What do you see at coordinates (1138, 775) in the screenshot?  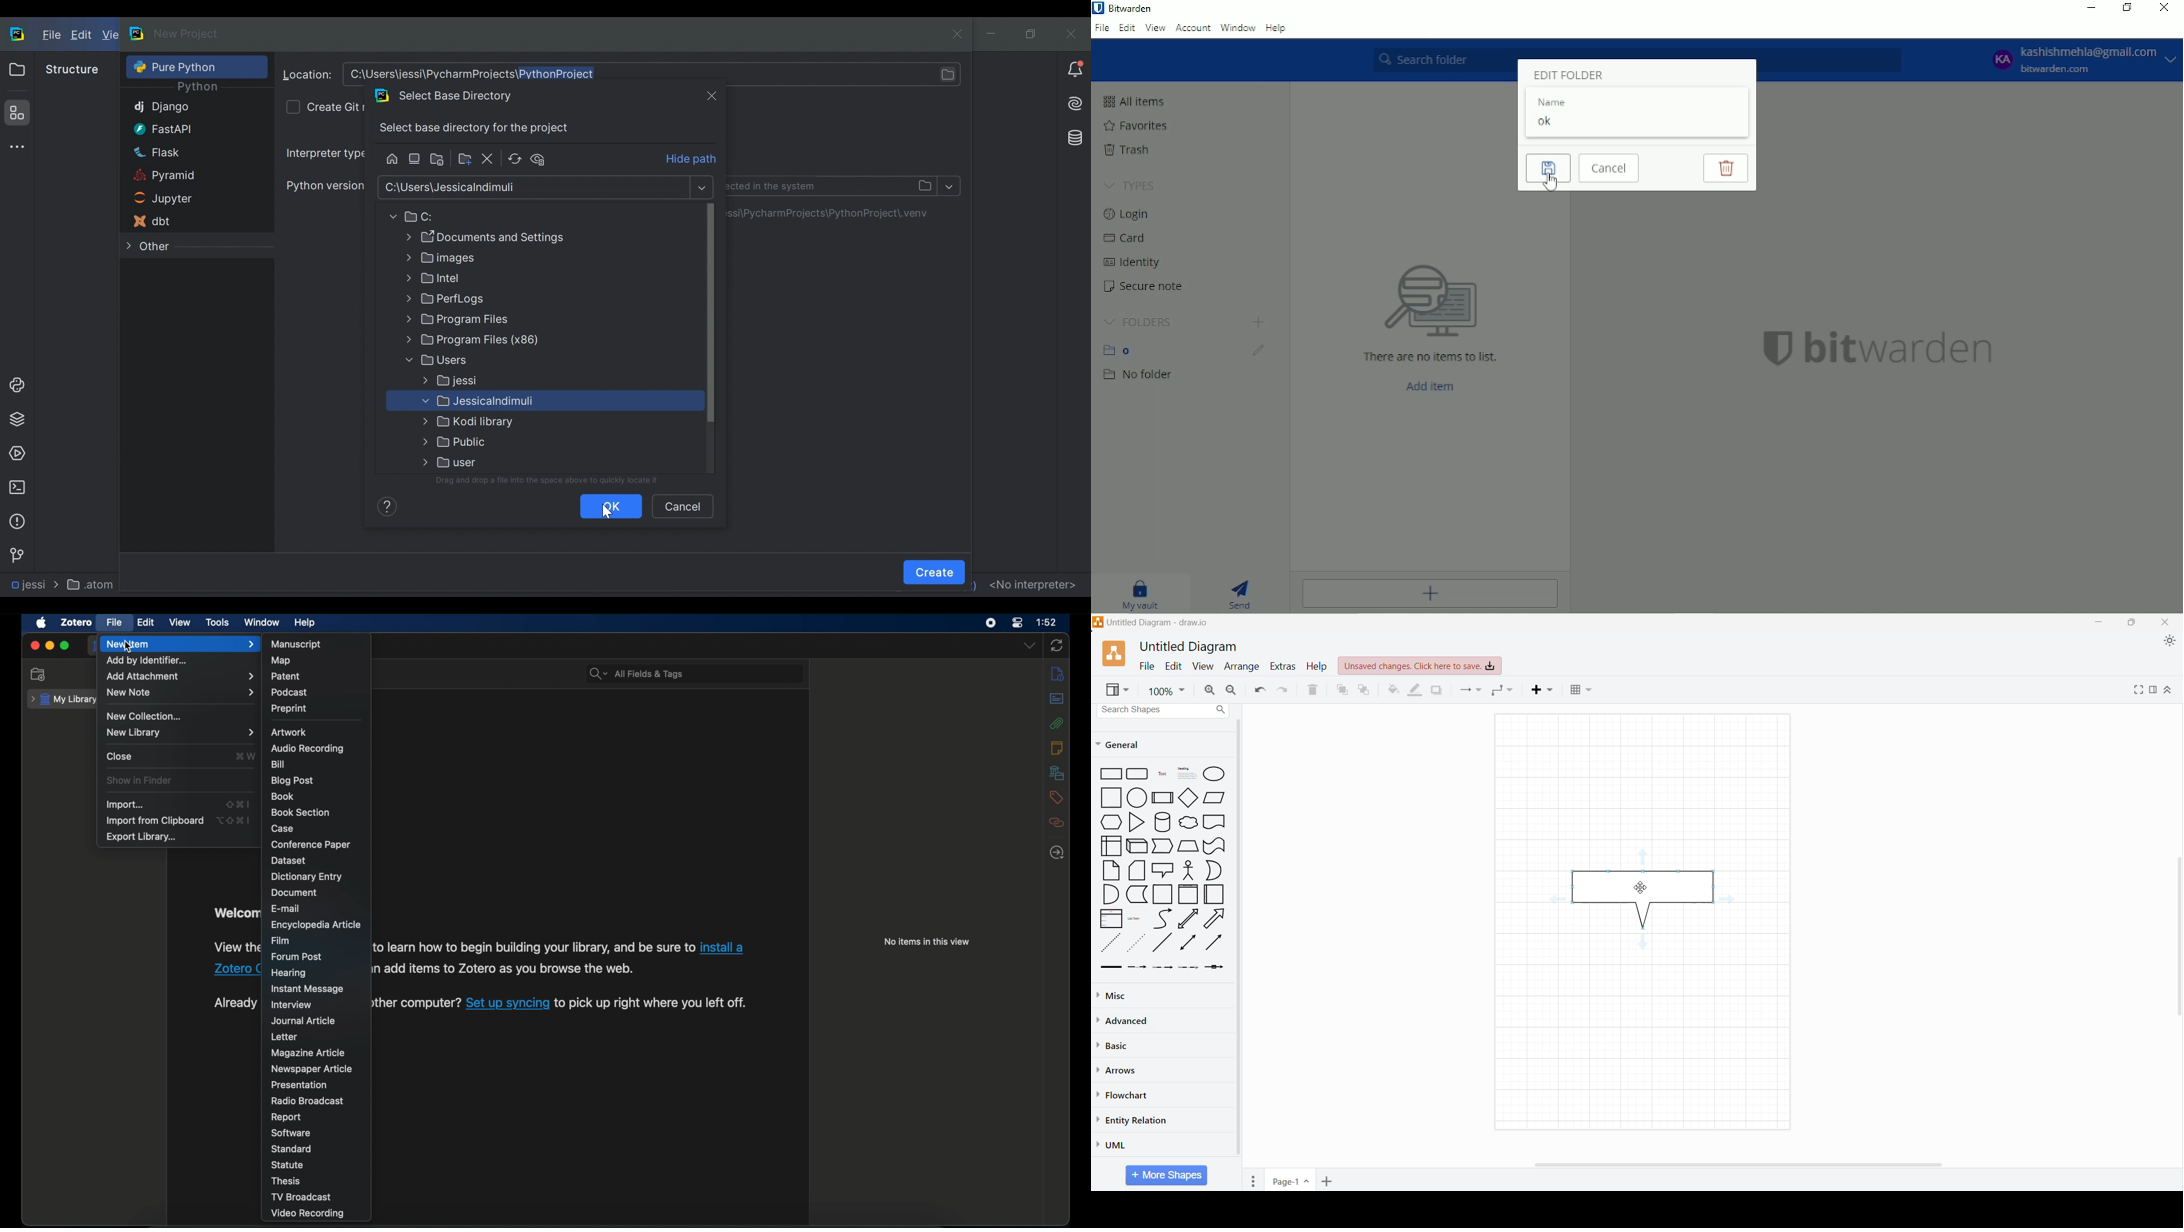 I see `grid rectangle` at bounding box center [1138, 775].